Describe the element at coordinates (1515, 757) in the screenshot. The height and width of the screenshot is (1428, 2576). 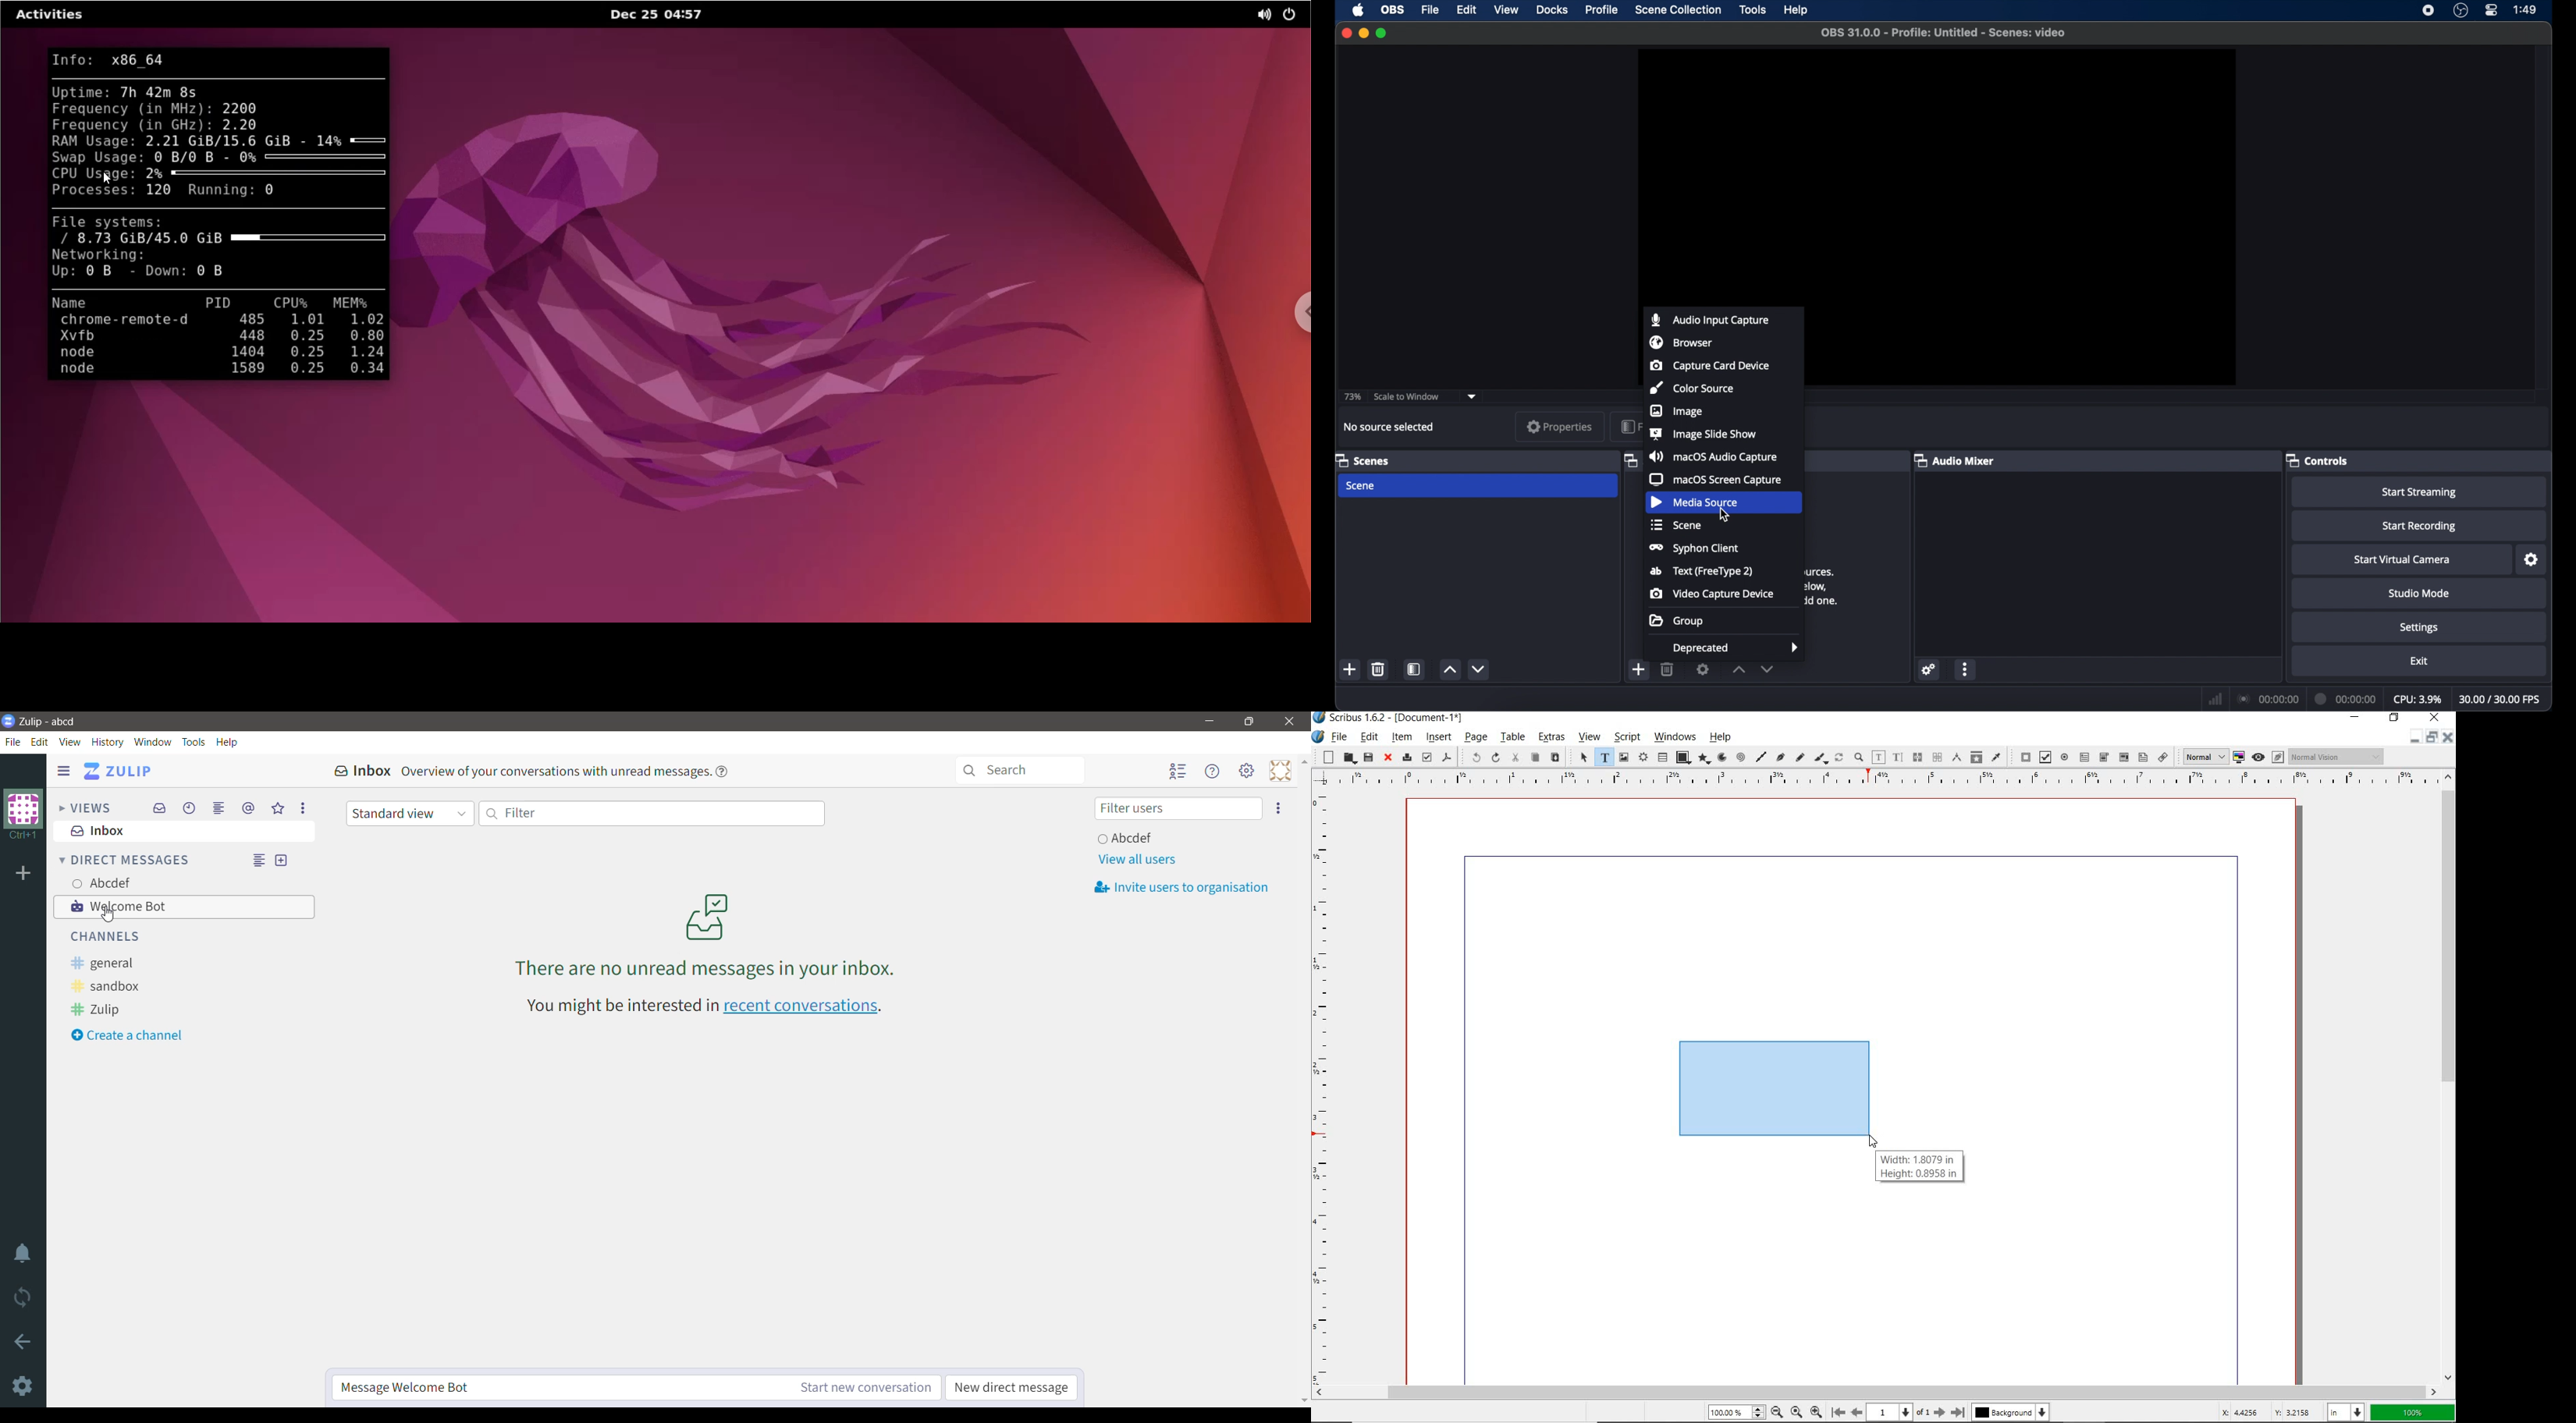
I see `cut` at that location.